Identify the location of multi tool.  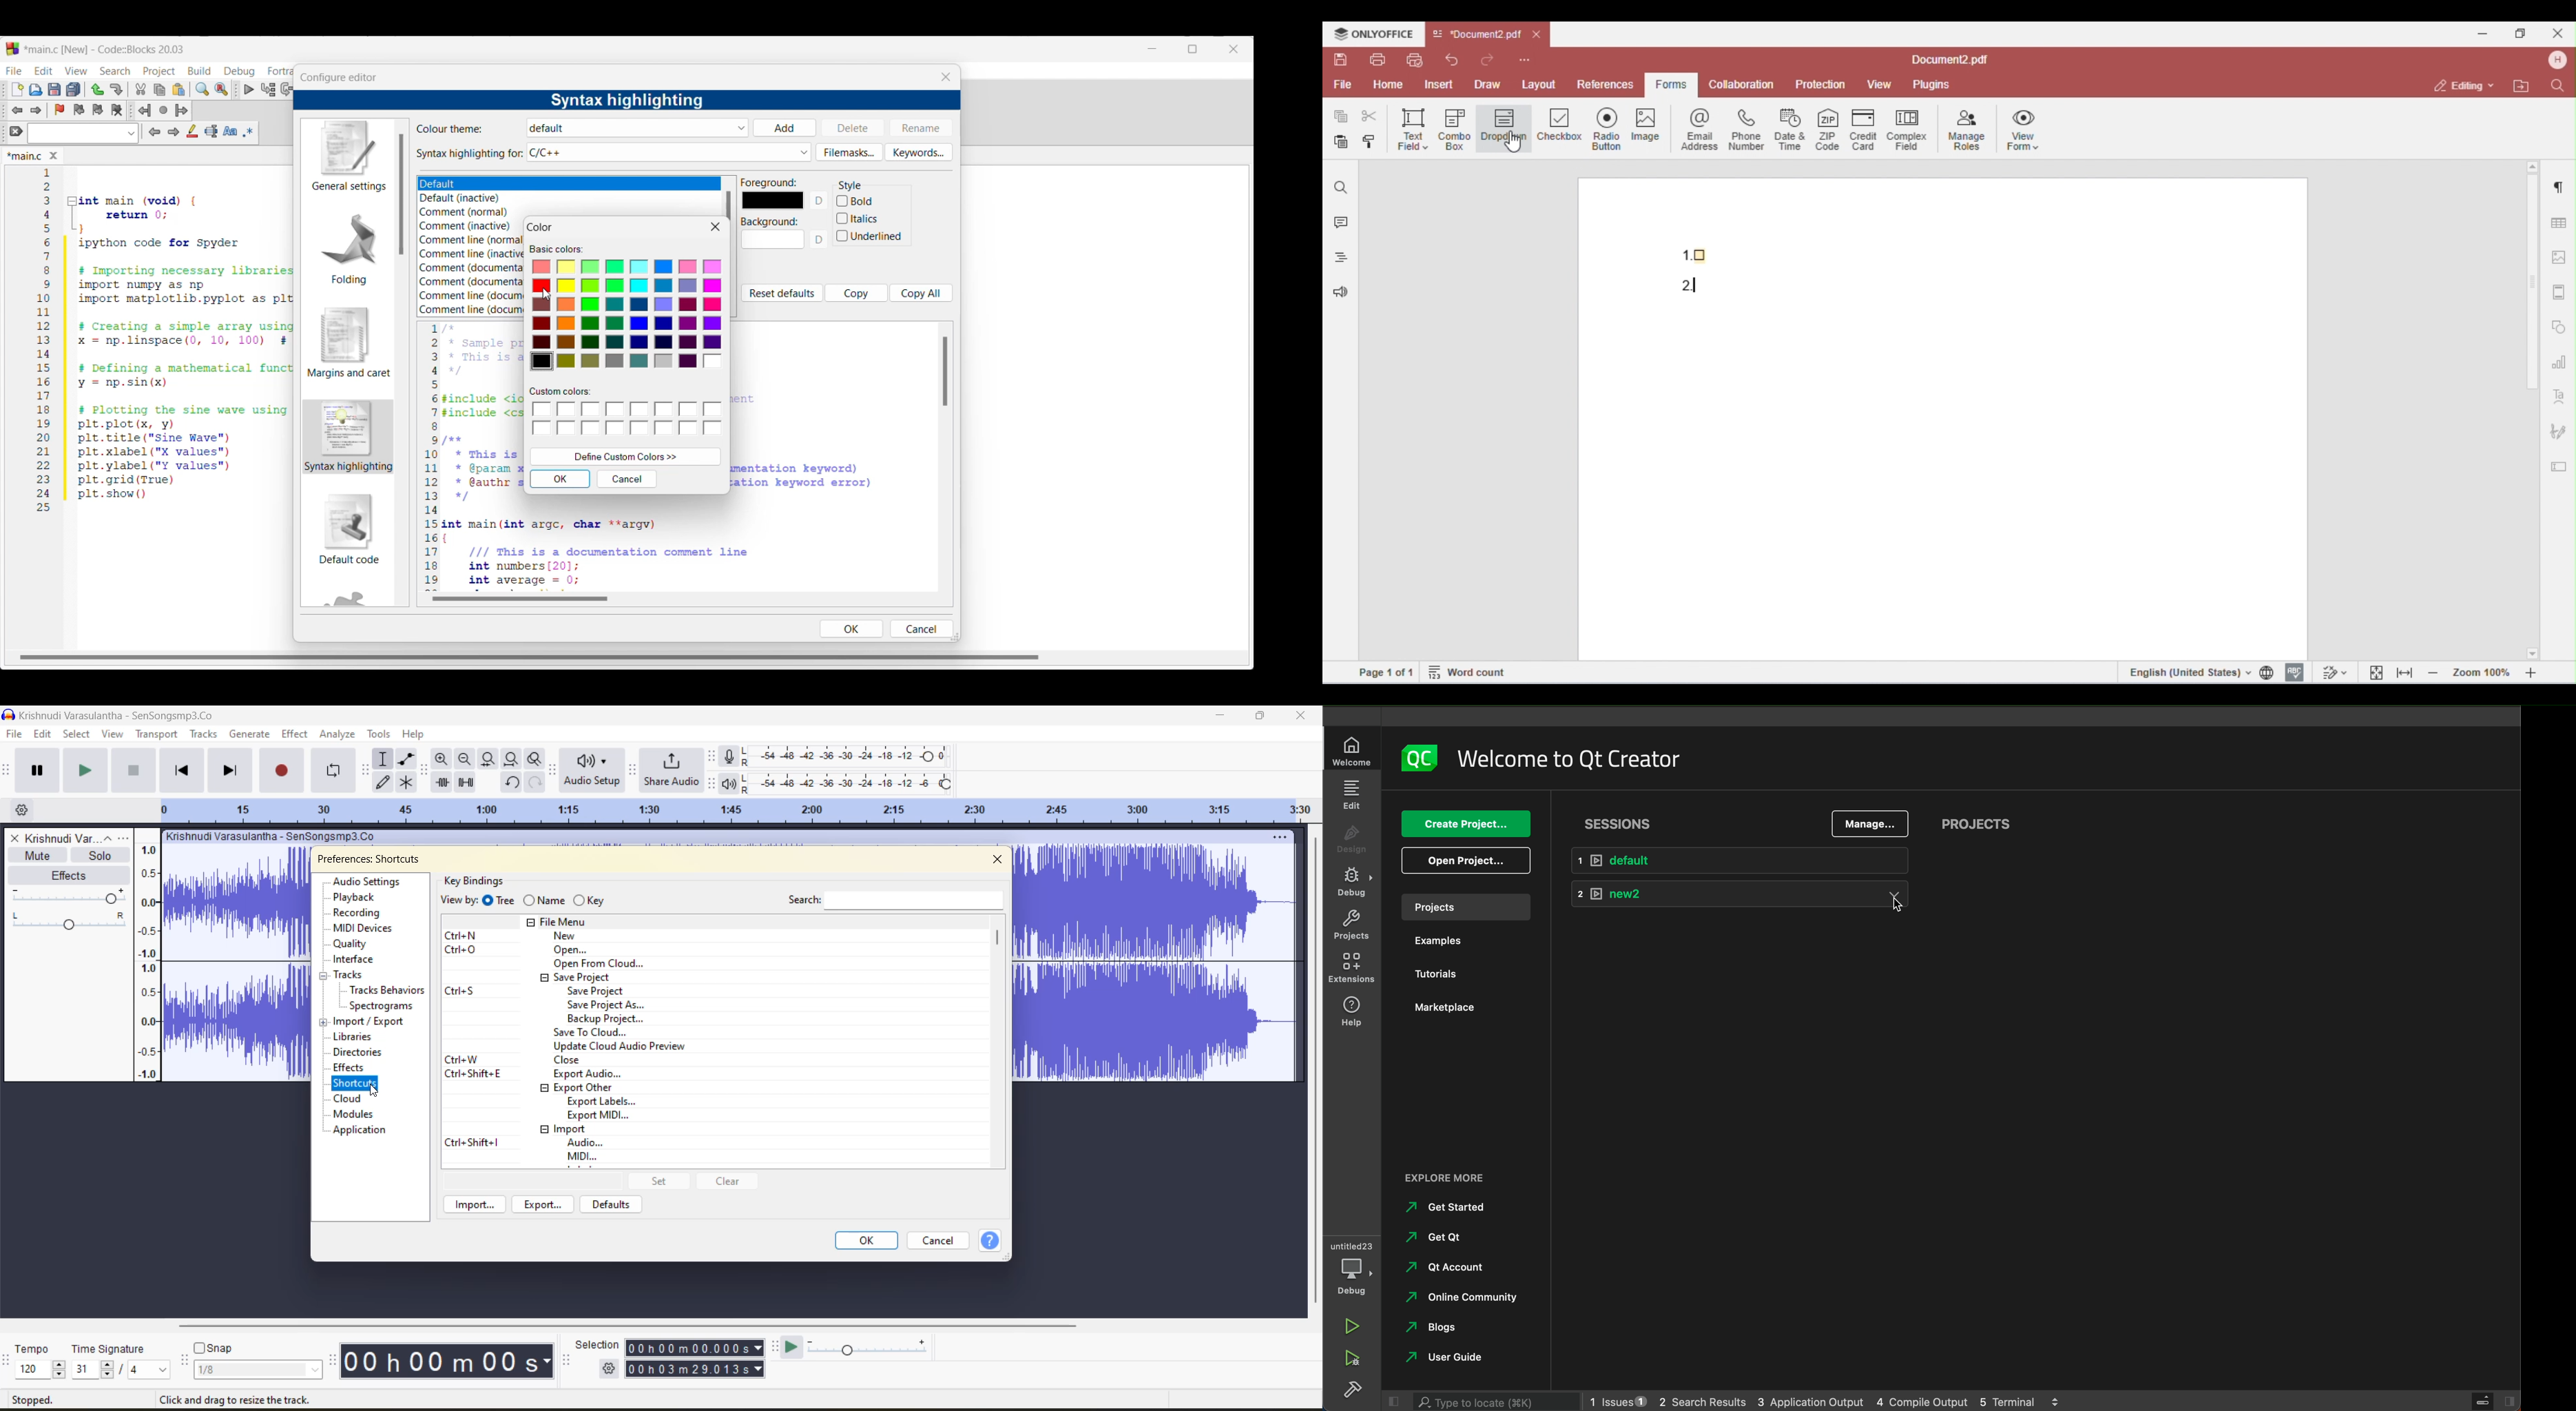
(408, 782).